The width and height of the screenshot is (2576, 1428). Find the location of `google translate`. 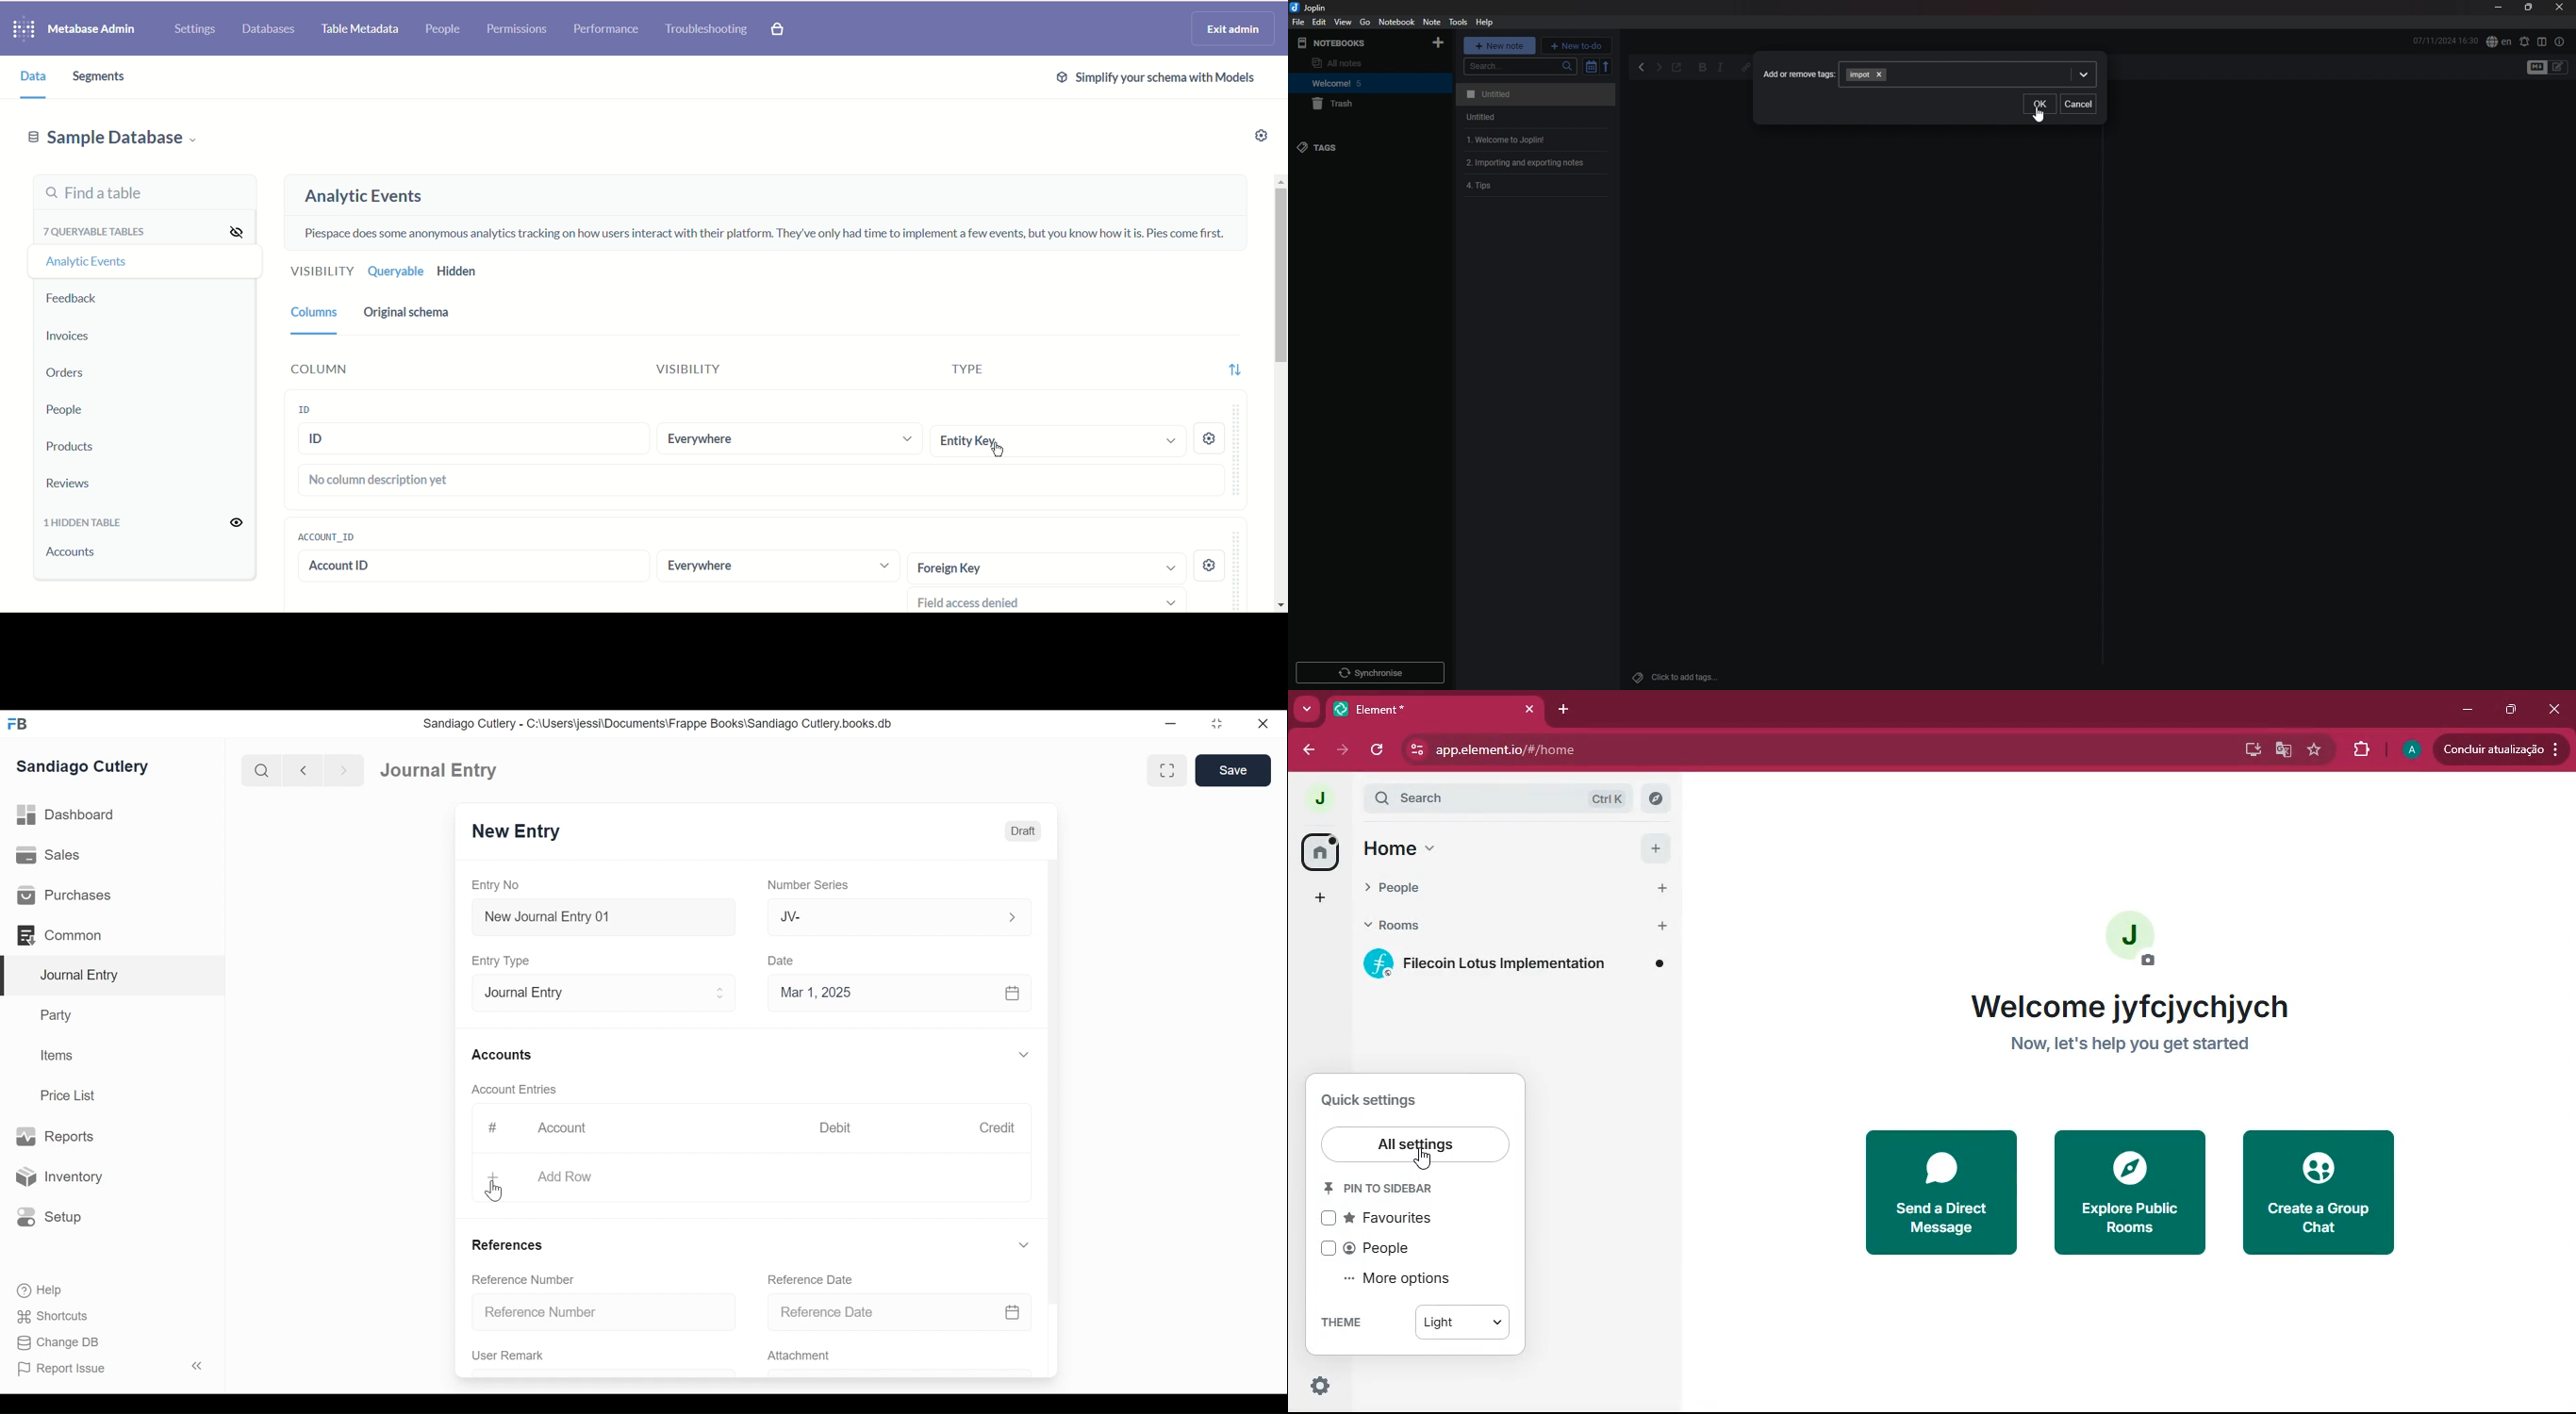

google translate is located at coordinates (2282, 752).